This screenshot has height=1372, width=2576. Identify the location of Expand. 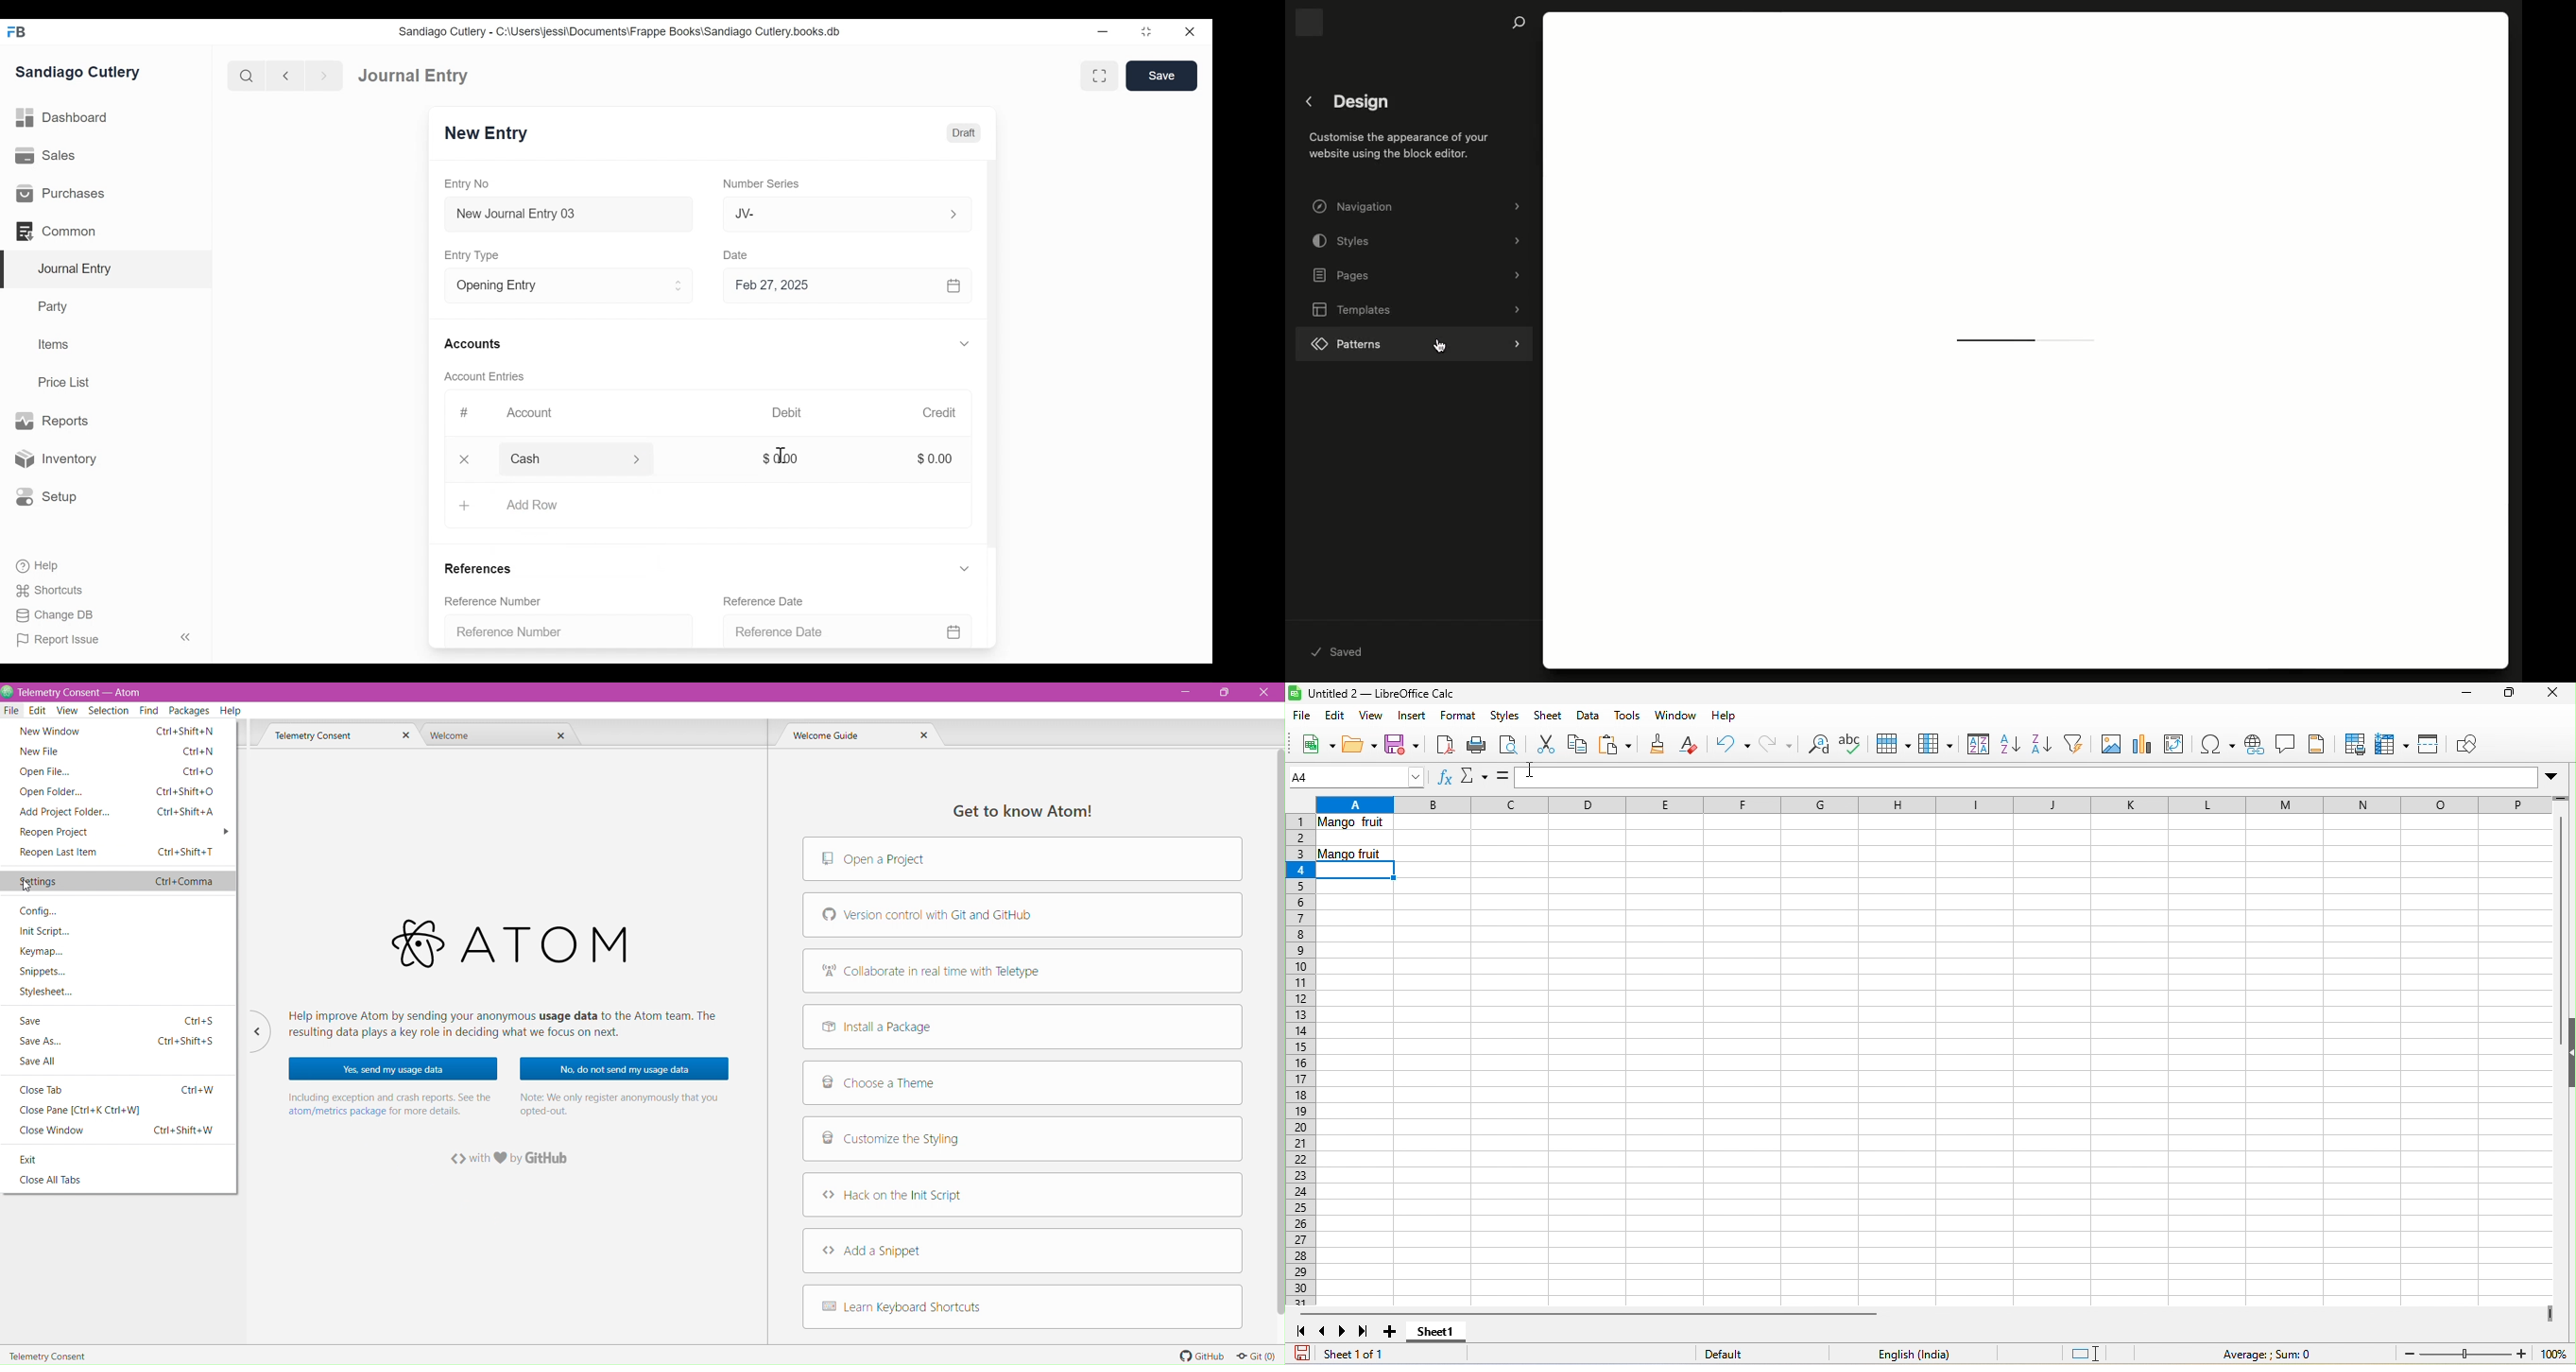
(680, 286).